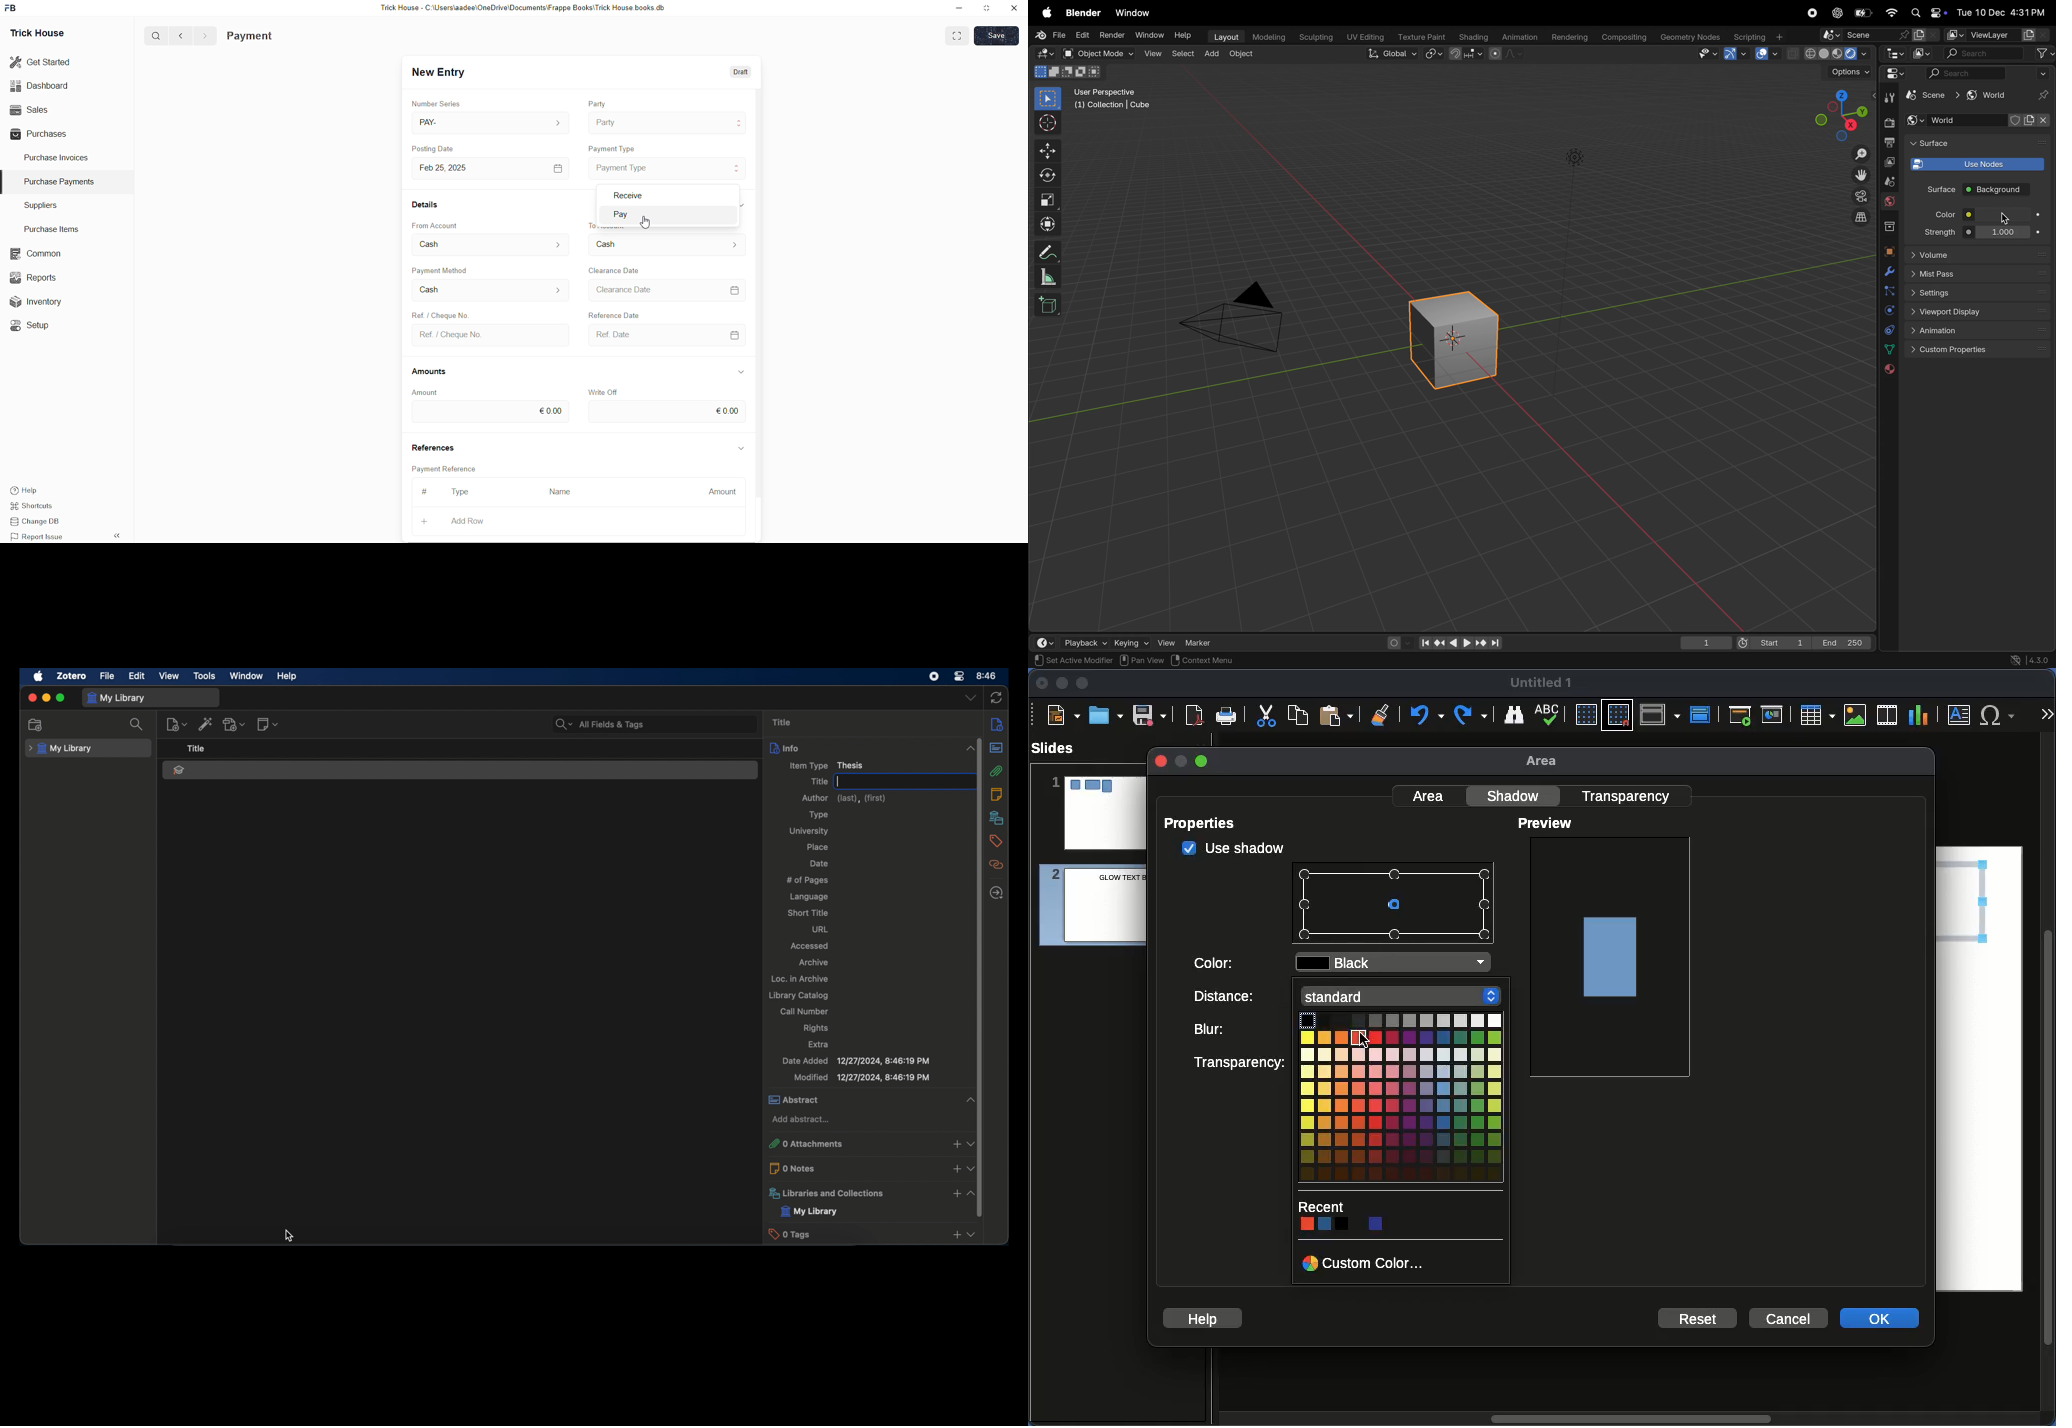  What do you see at coordinates (1918, 716) in the screenshot?
I see `Chart` at bounding box center [1918, 716].